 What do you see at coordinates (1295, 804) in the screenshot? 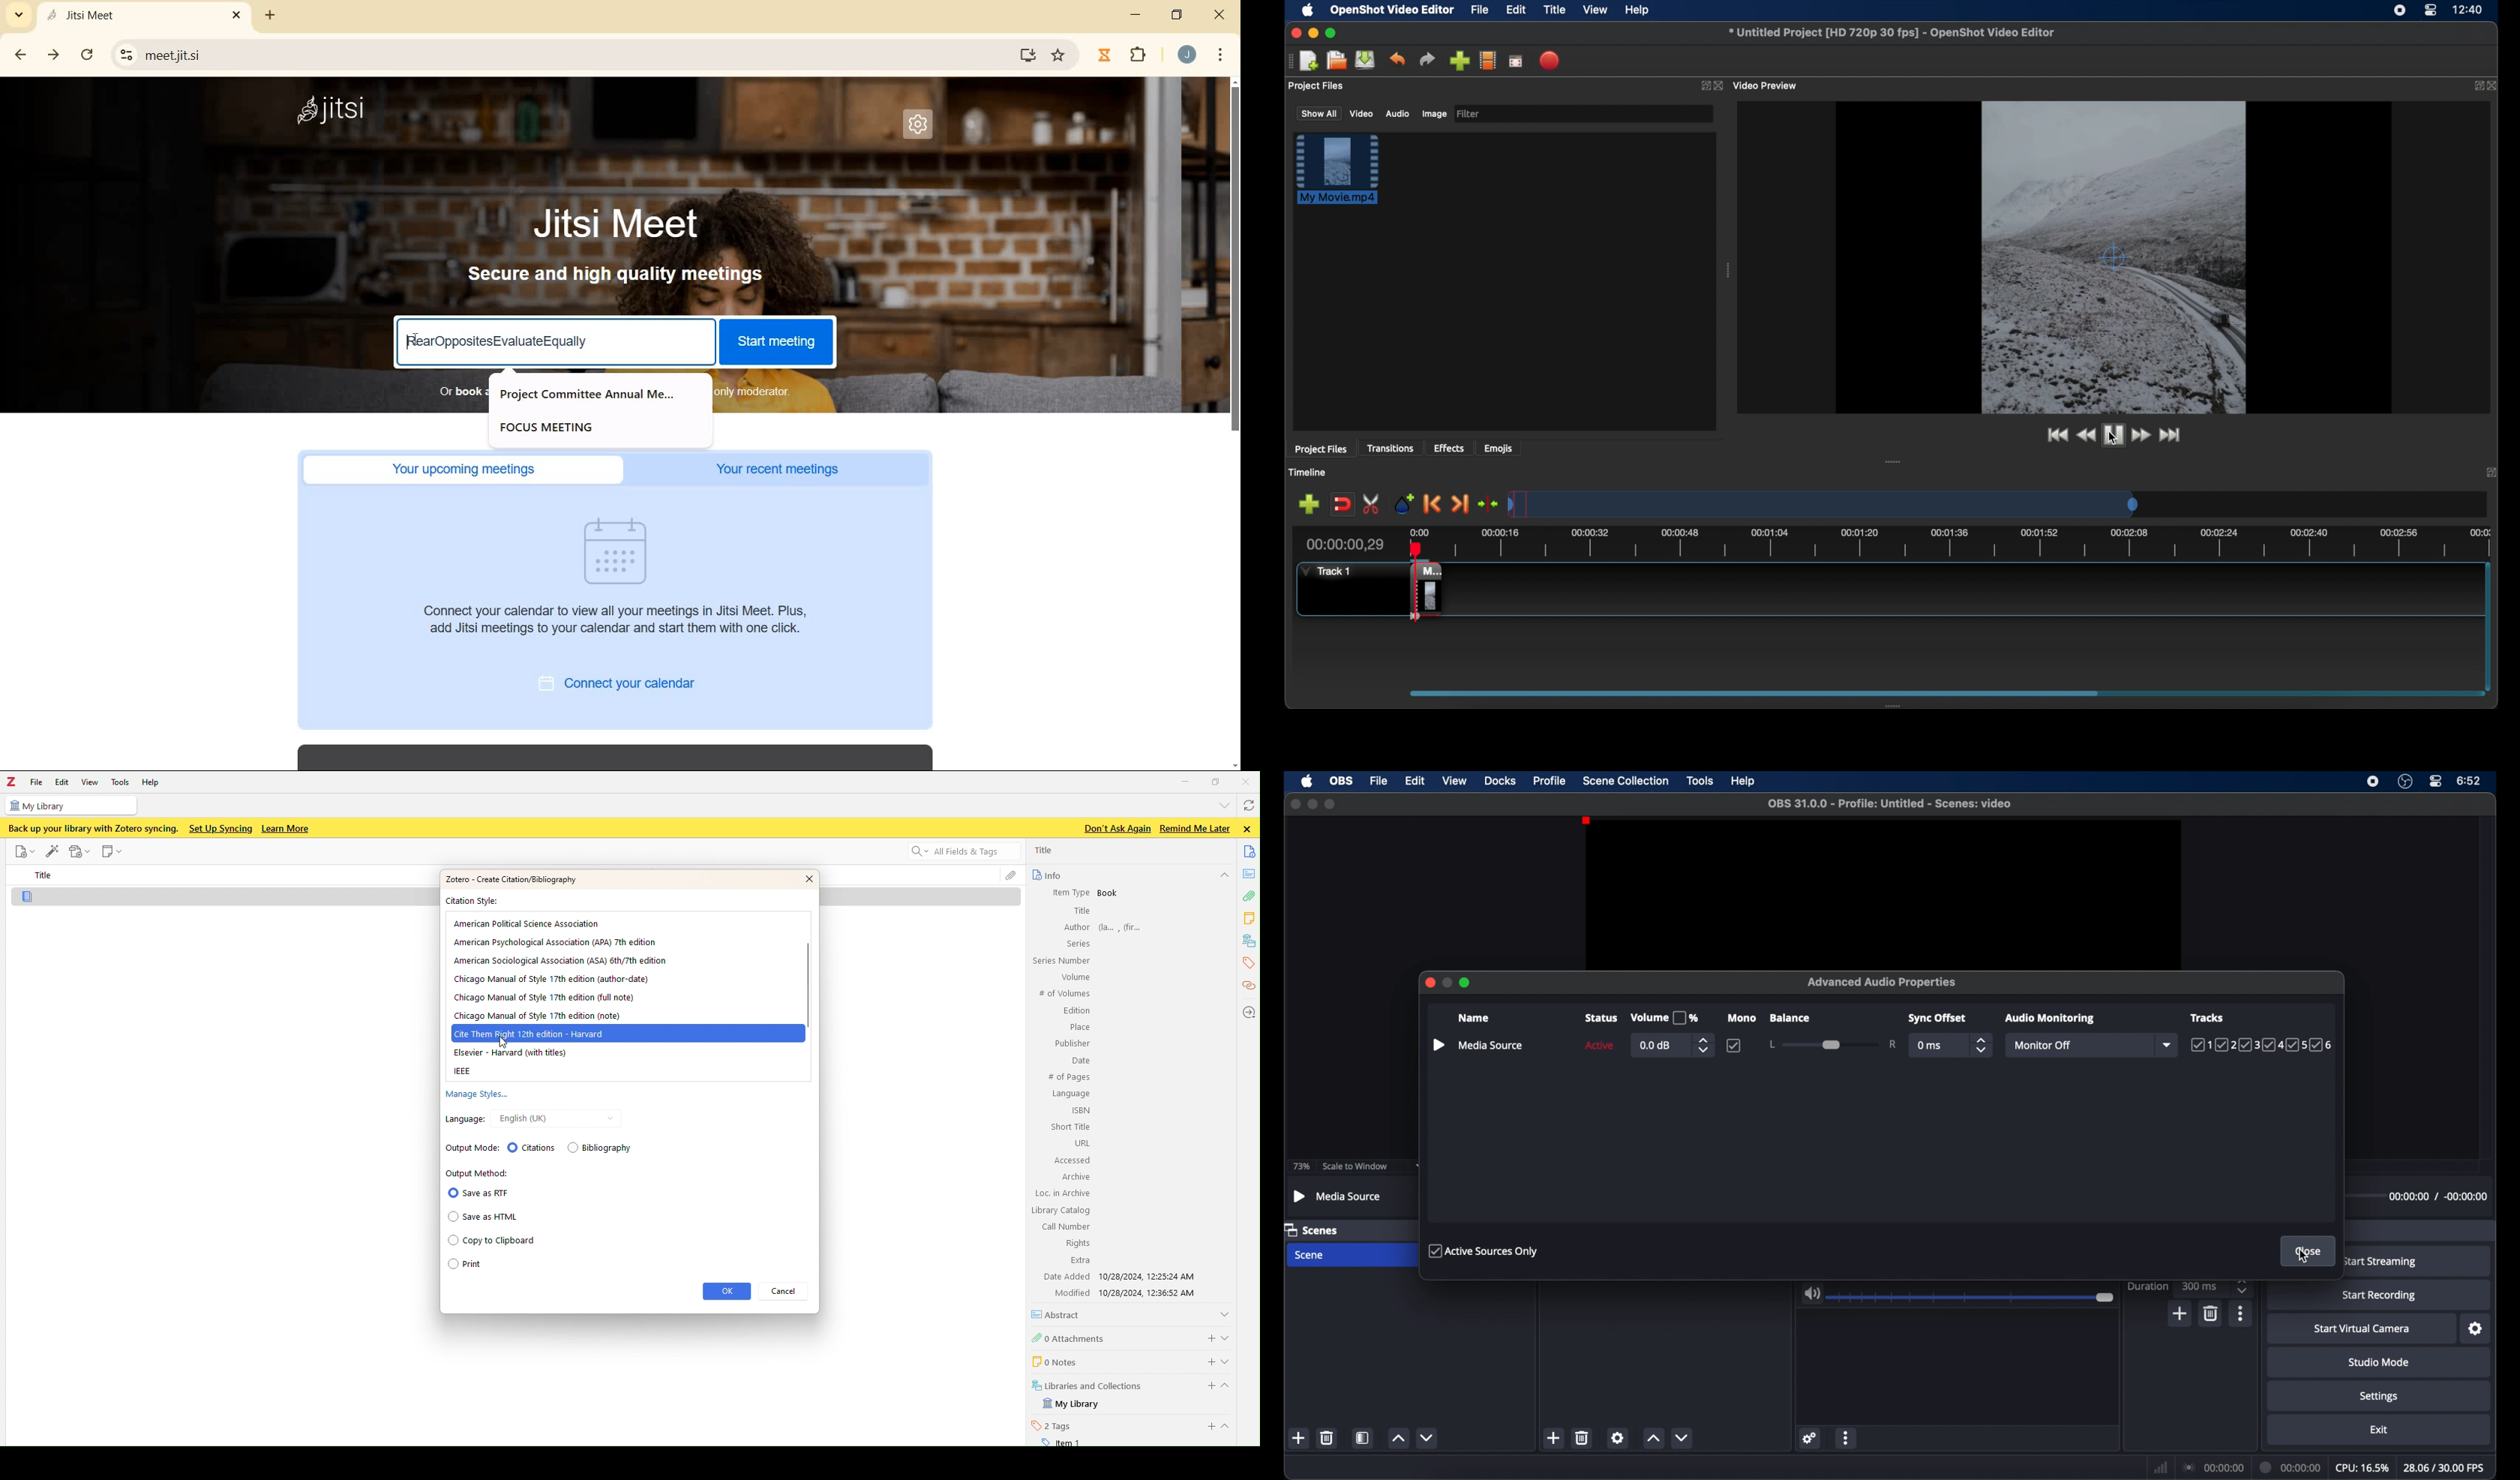
I see `close` at bounding box center [1295, 804].